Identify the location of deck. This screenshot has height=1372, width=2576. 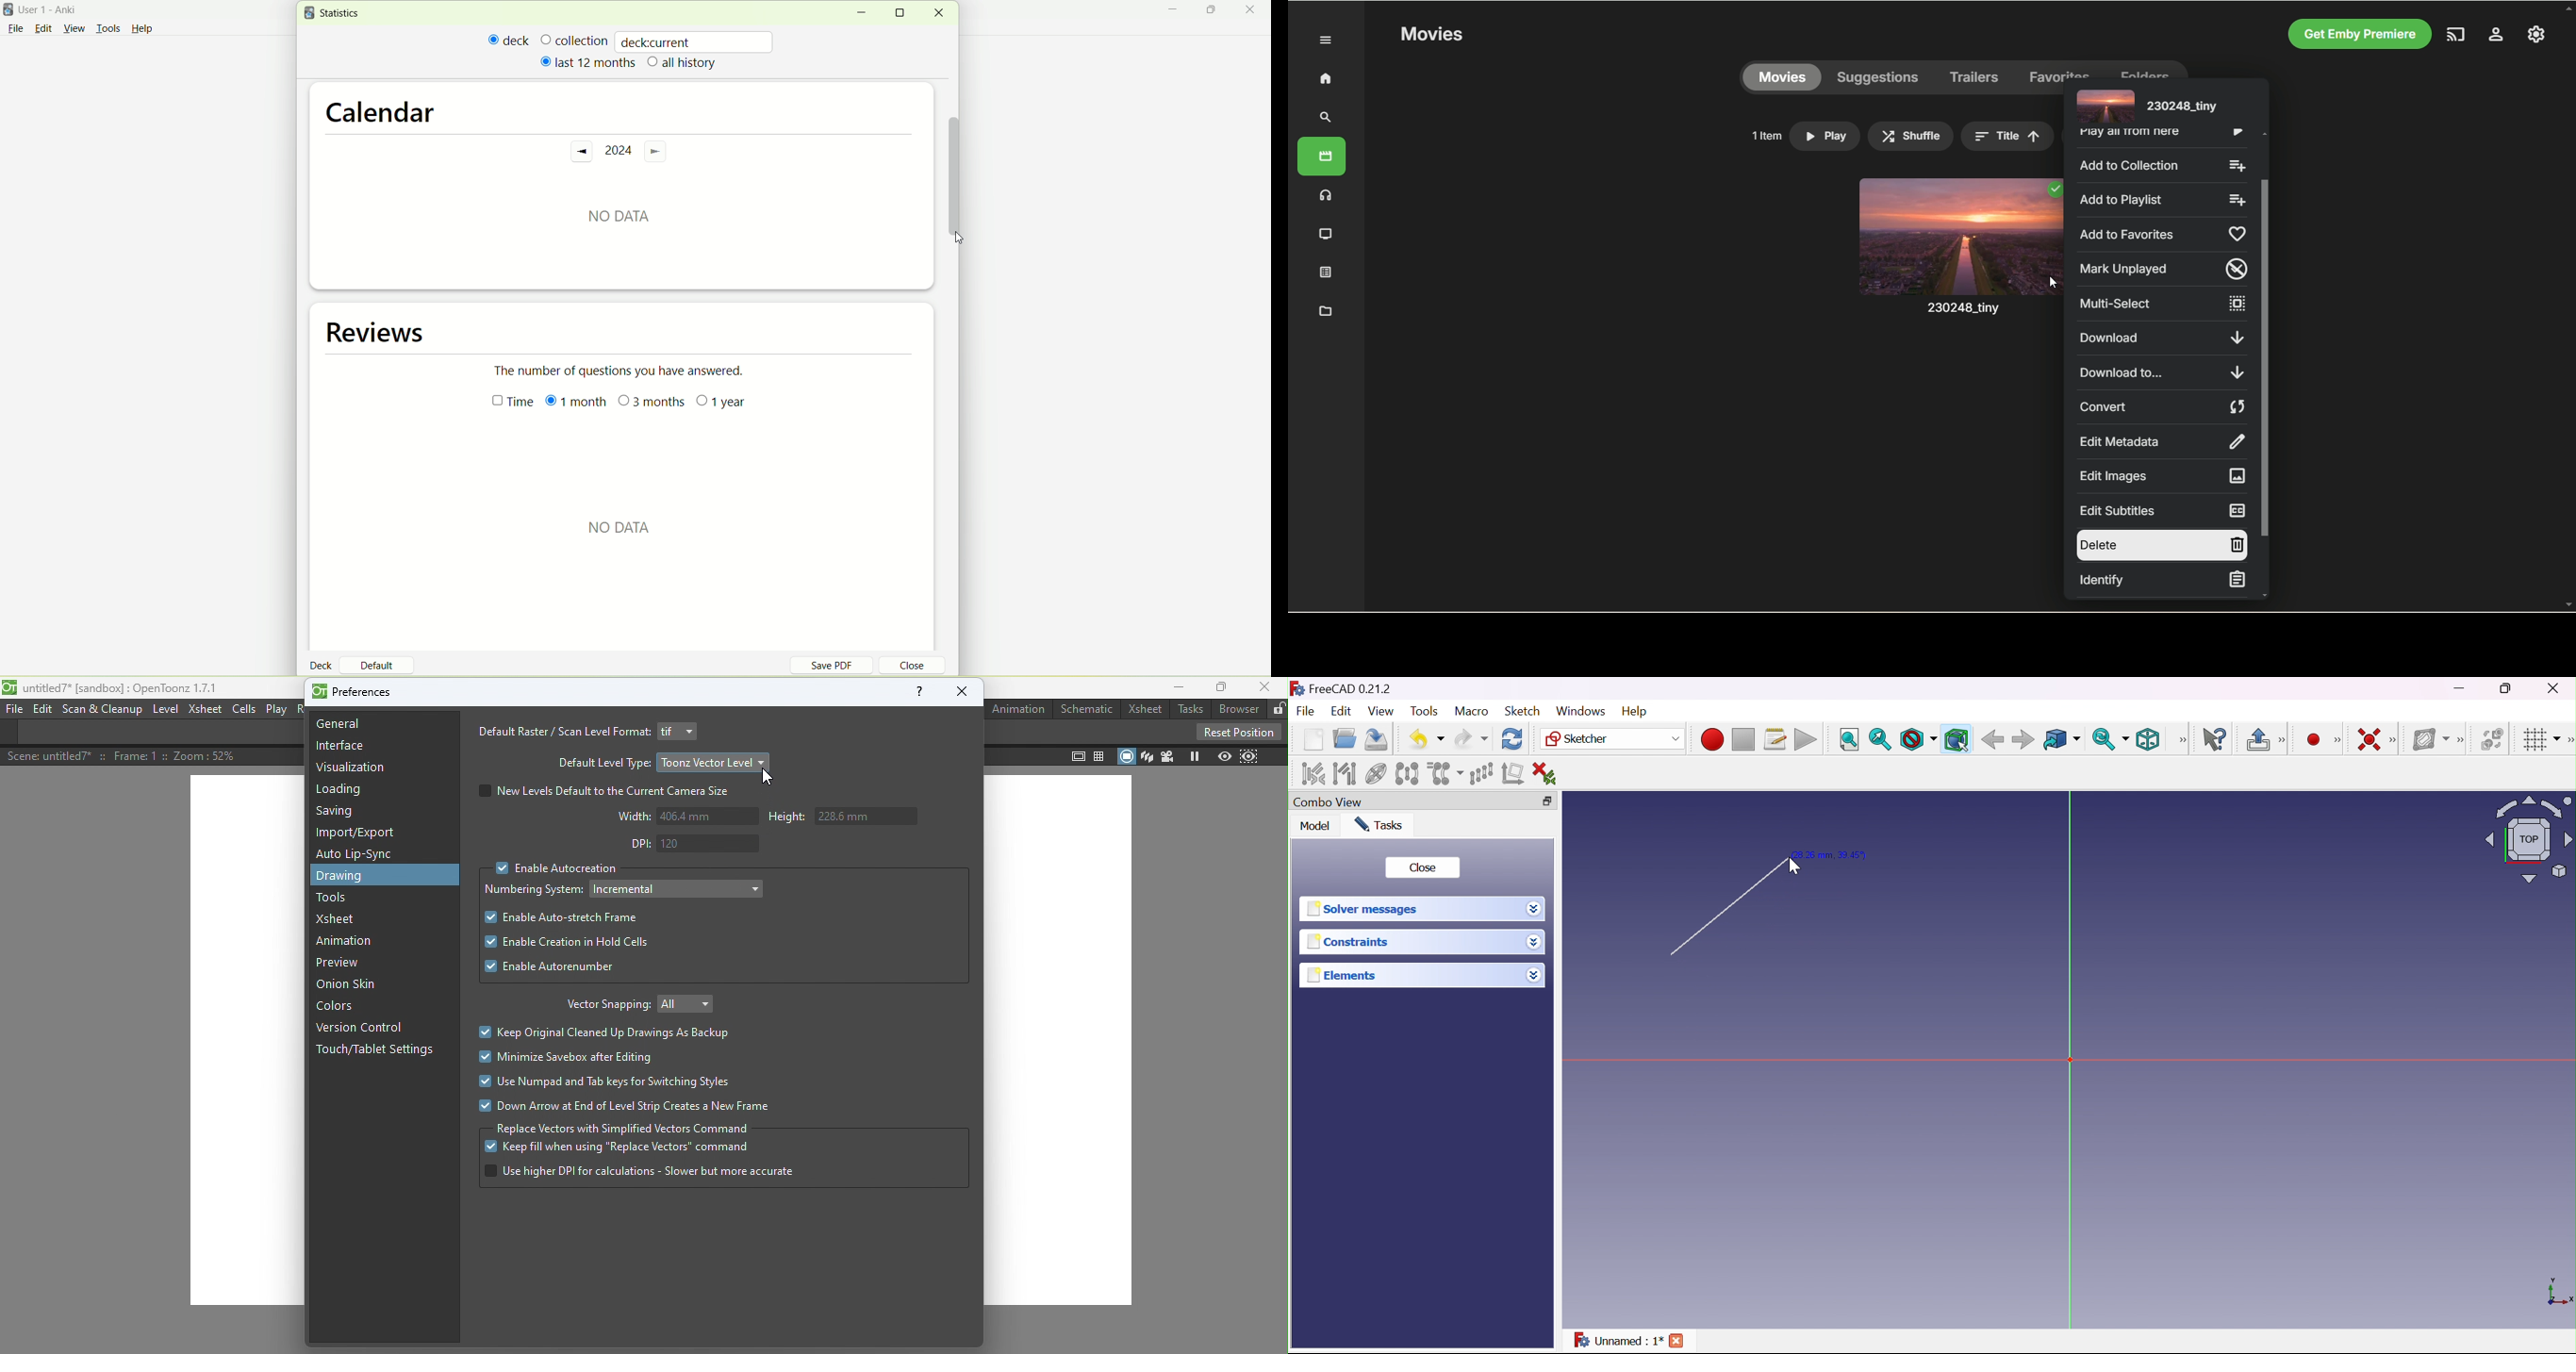
(323, 664).